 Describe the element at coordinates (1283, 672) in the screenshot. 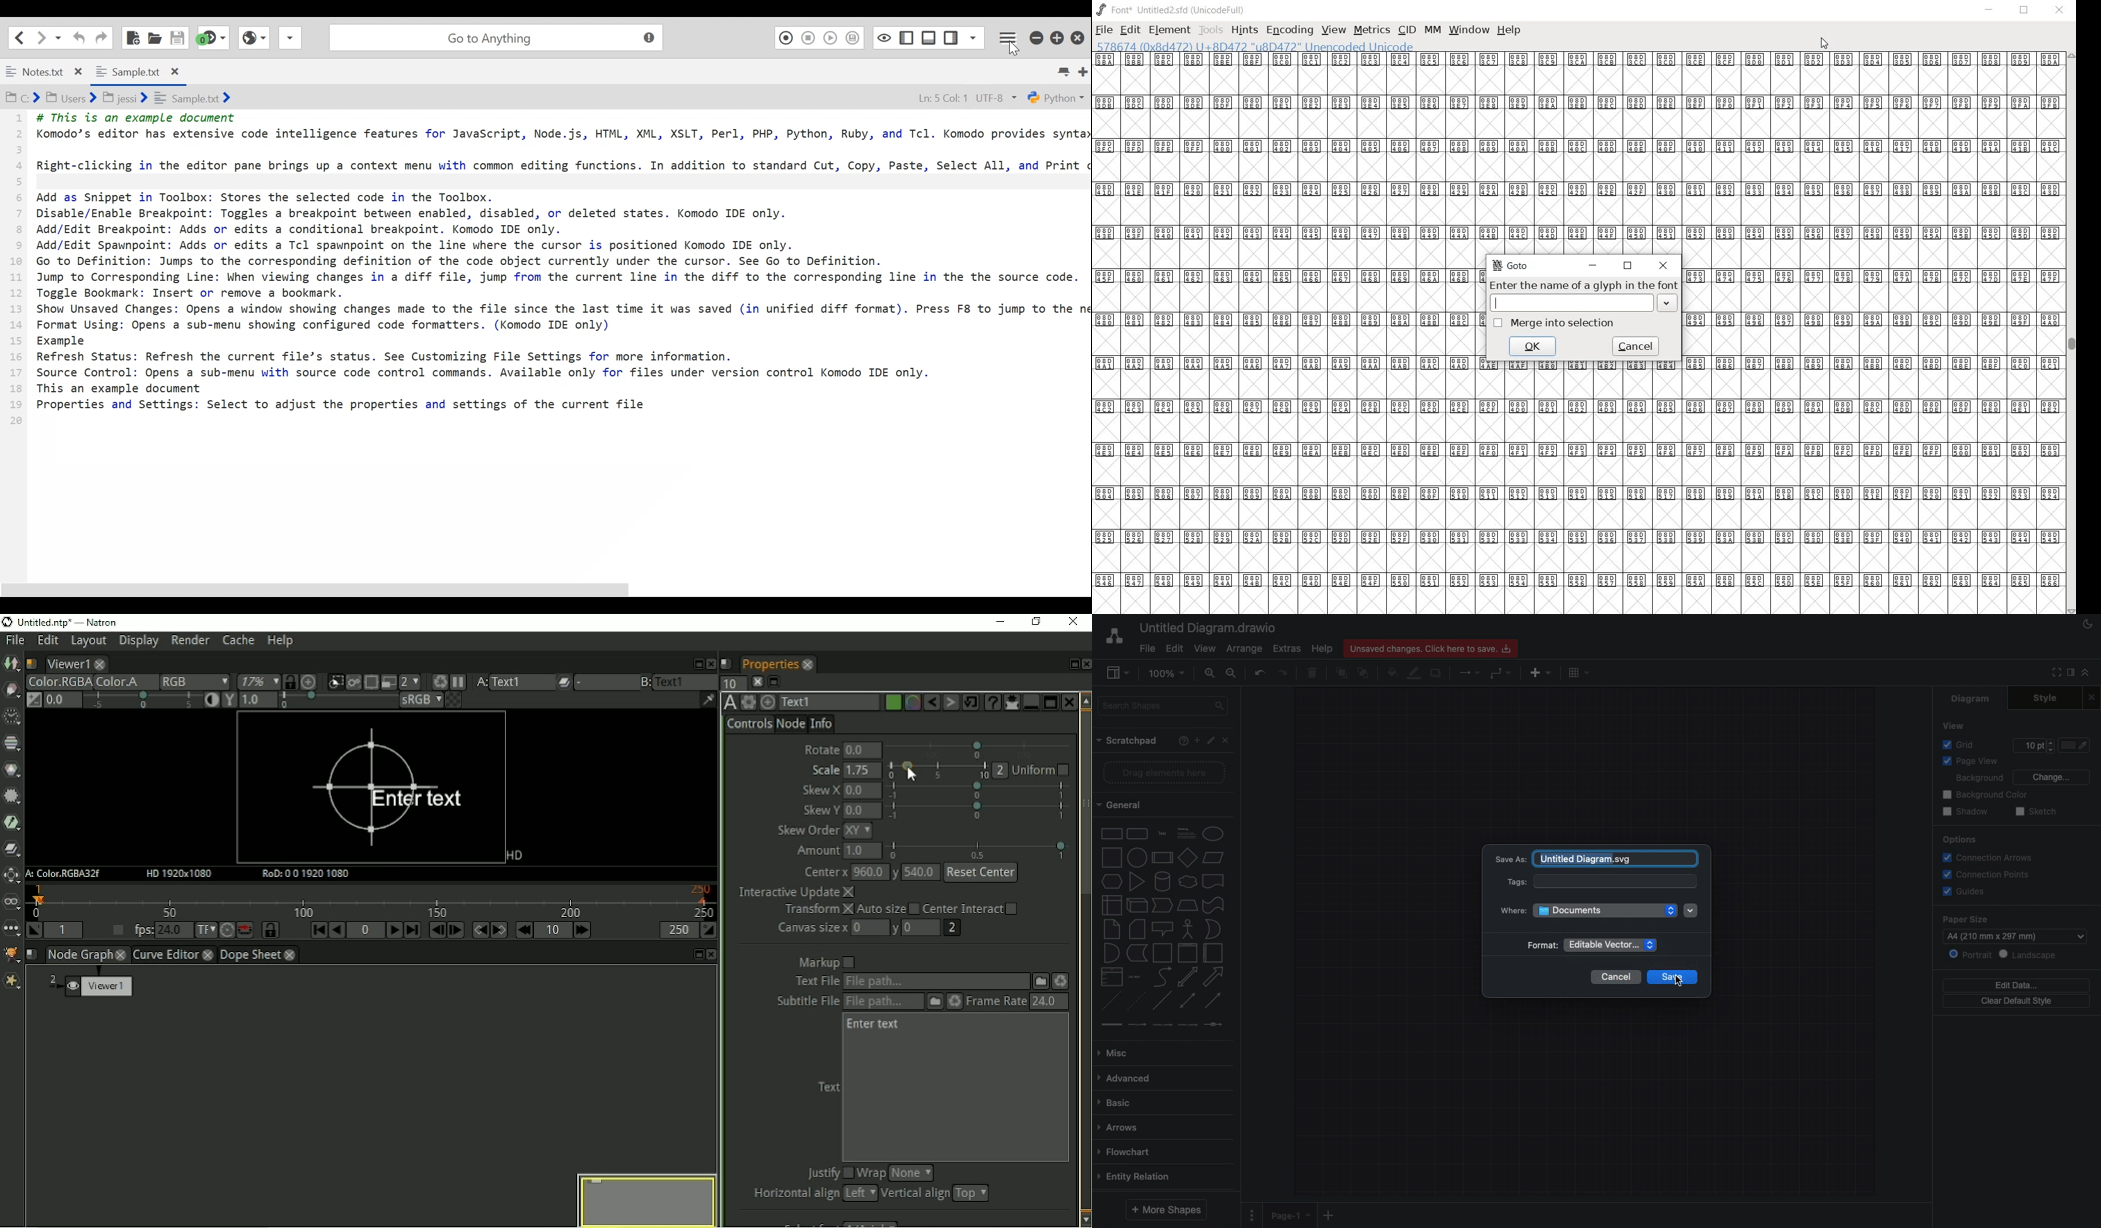

I see `Redo` at that location.